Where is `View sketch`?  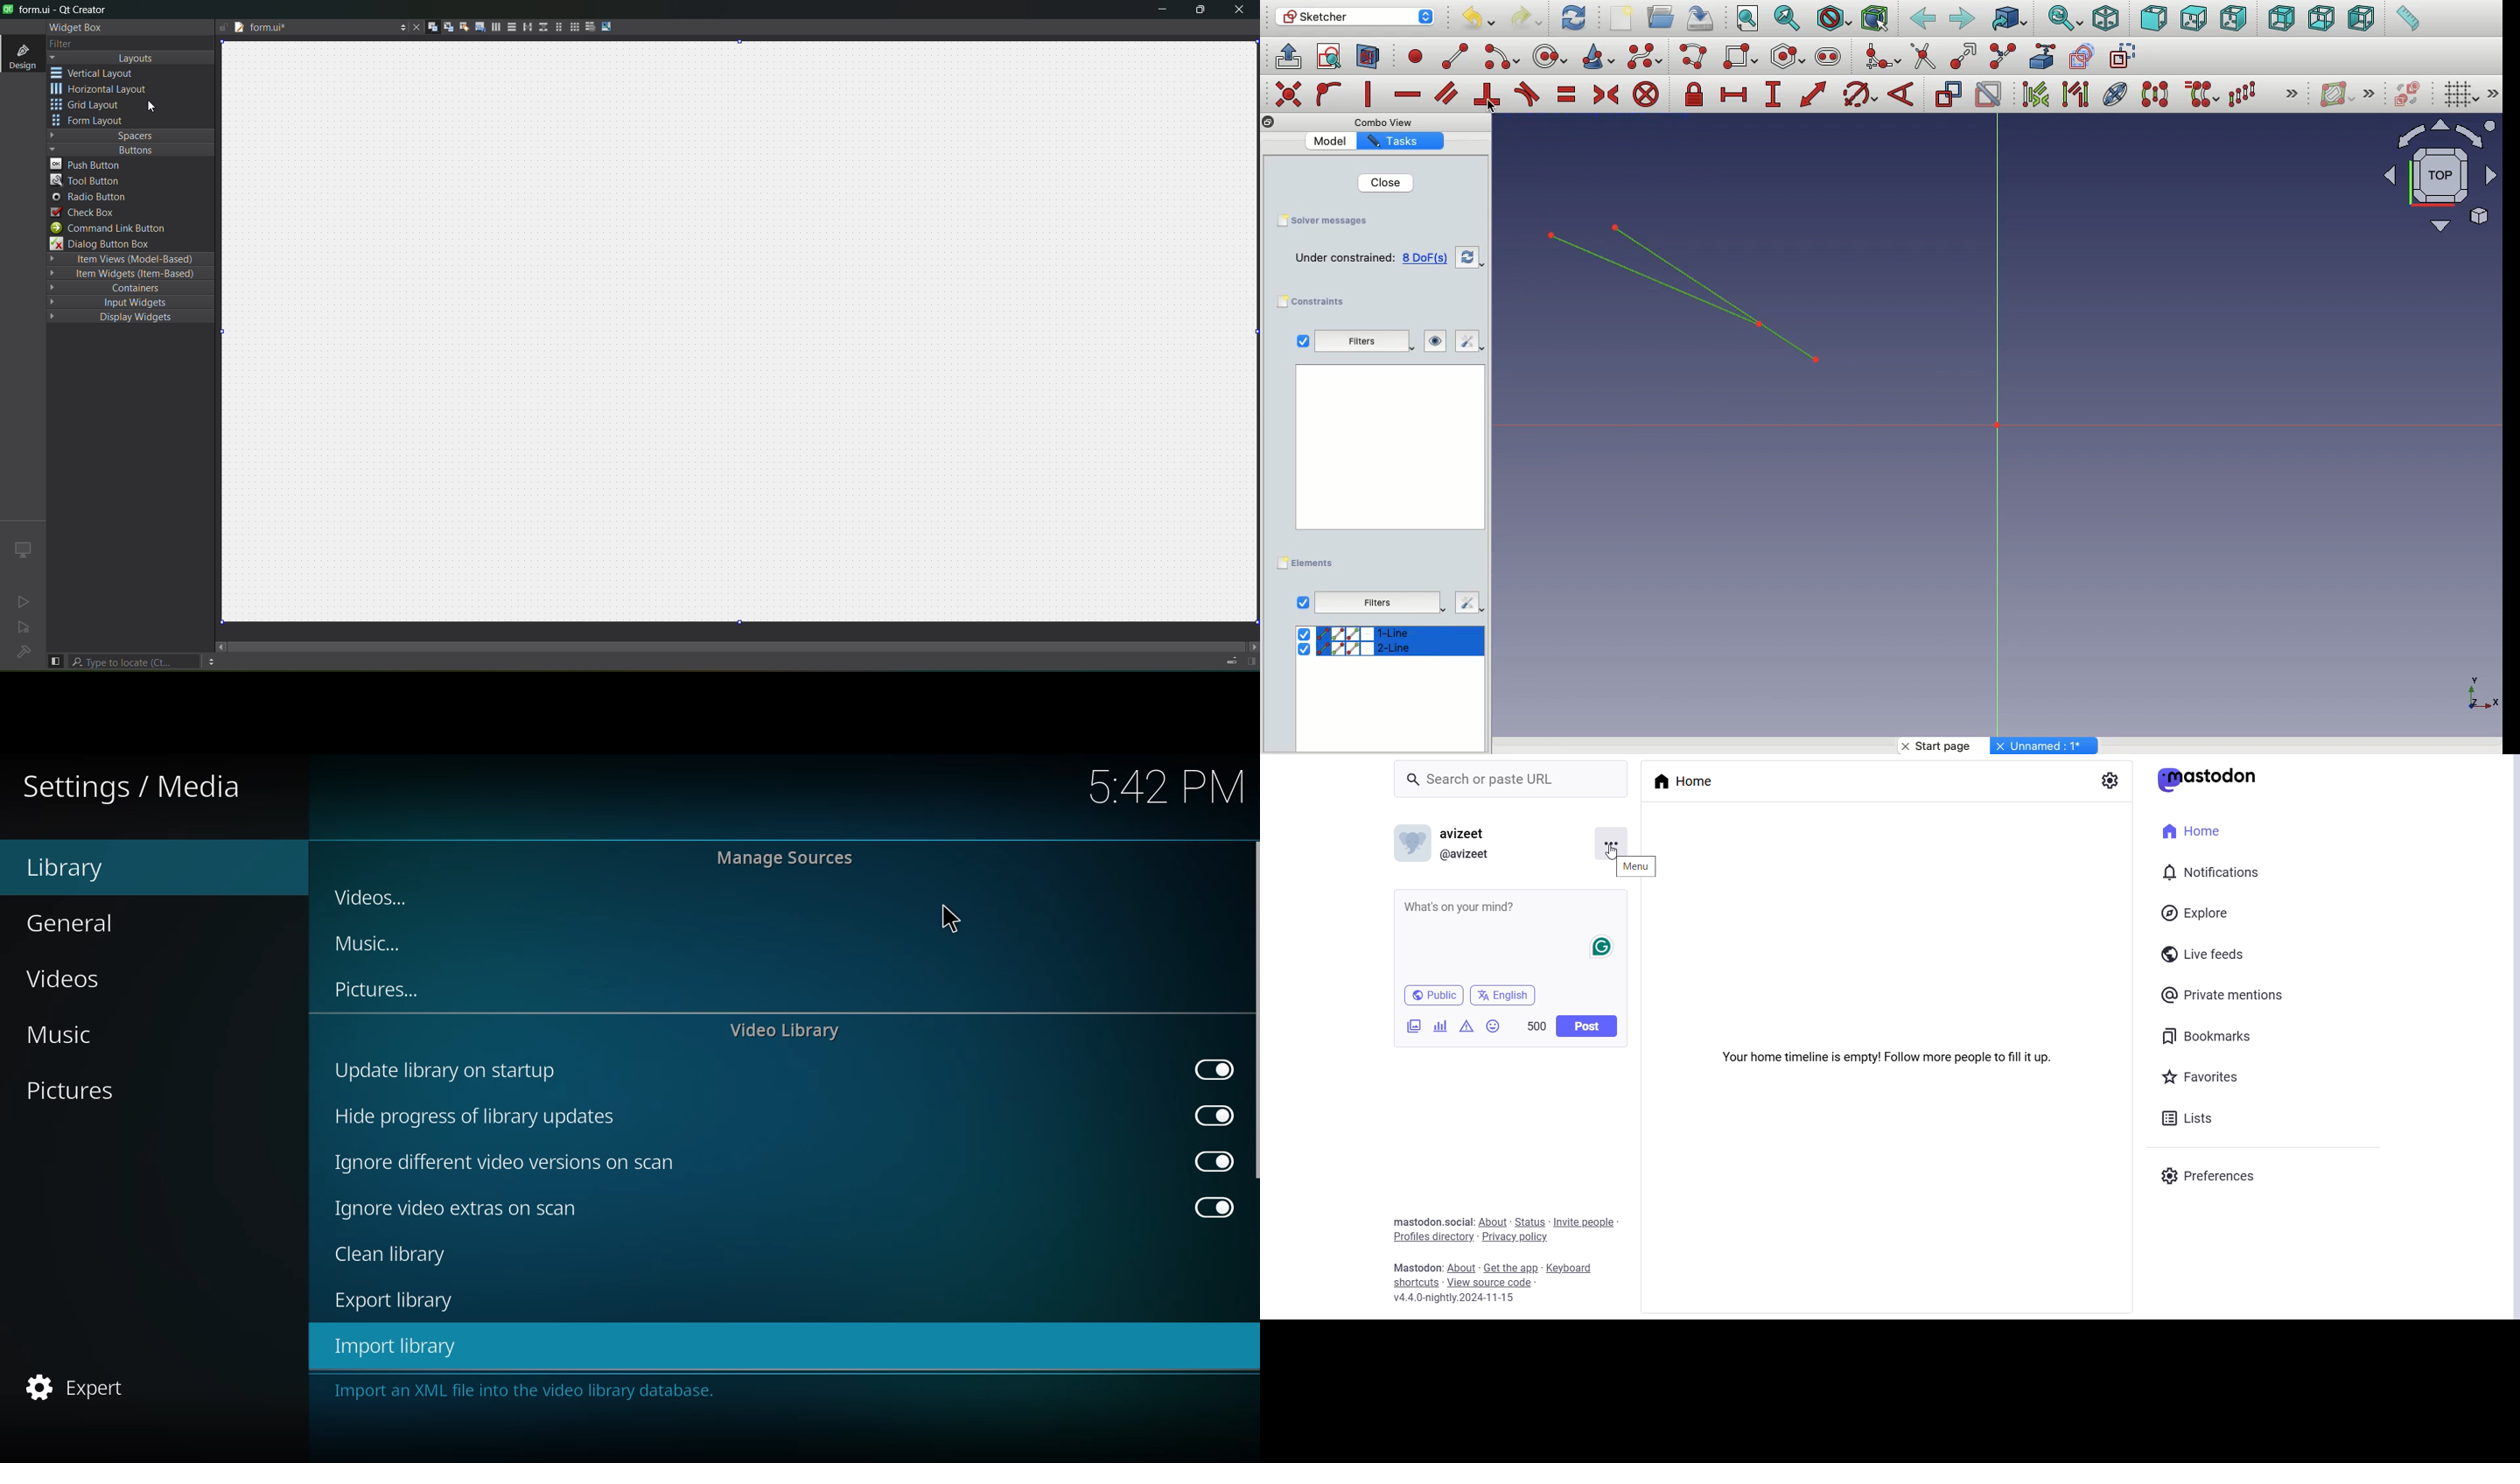 View sketch is located at coordinates (1329, 58).